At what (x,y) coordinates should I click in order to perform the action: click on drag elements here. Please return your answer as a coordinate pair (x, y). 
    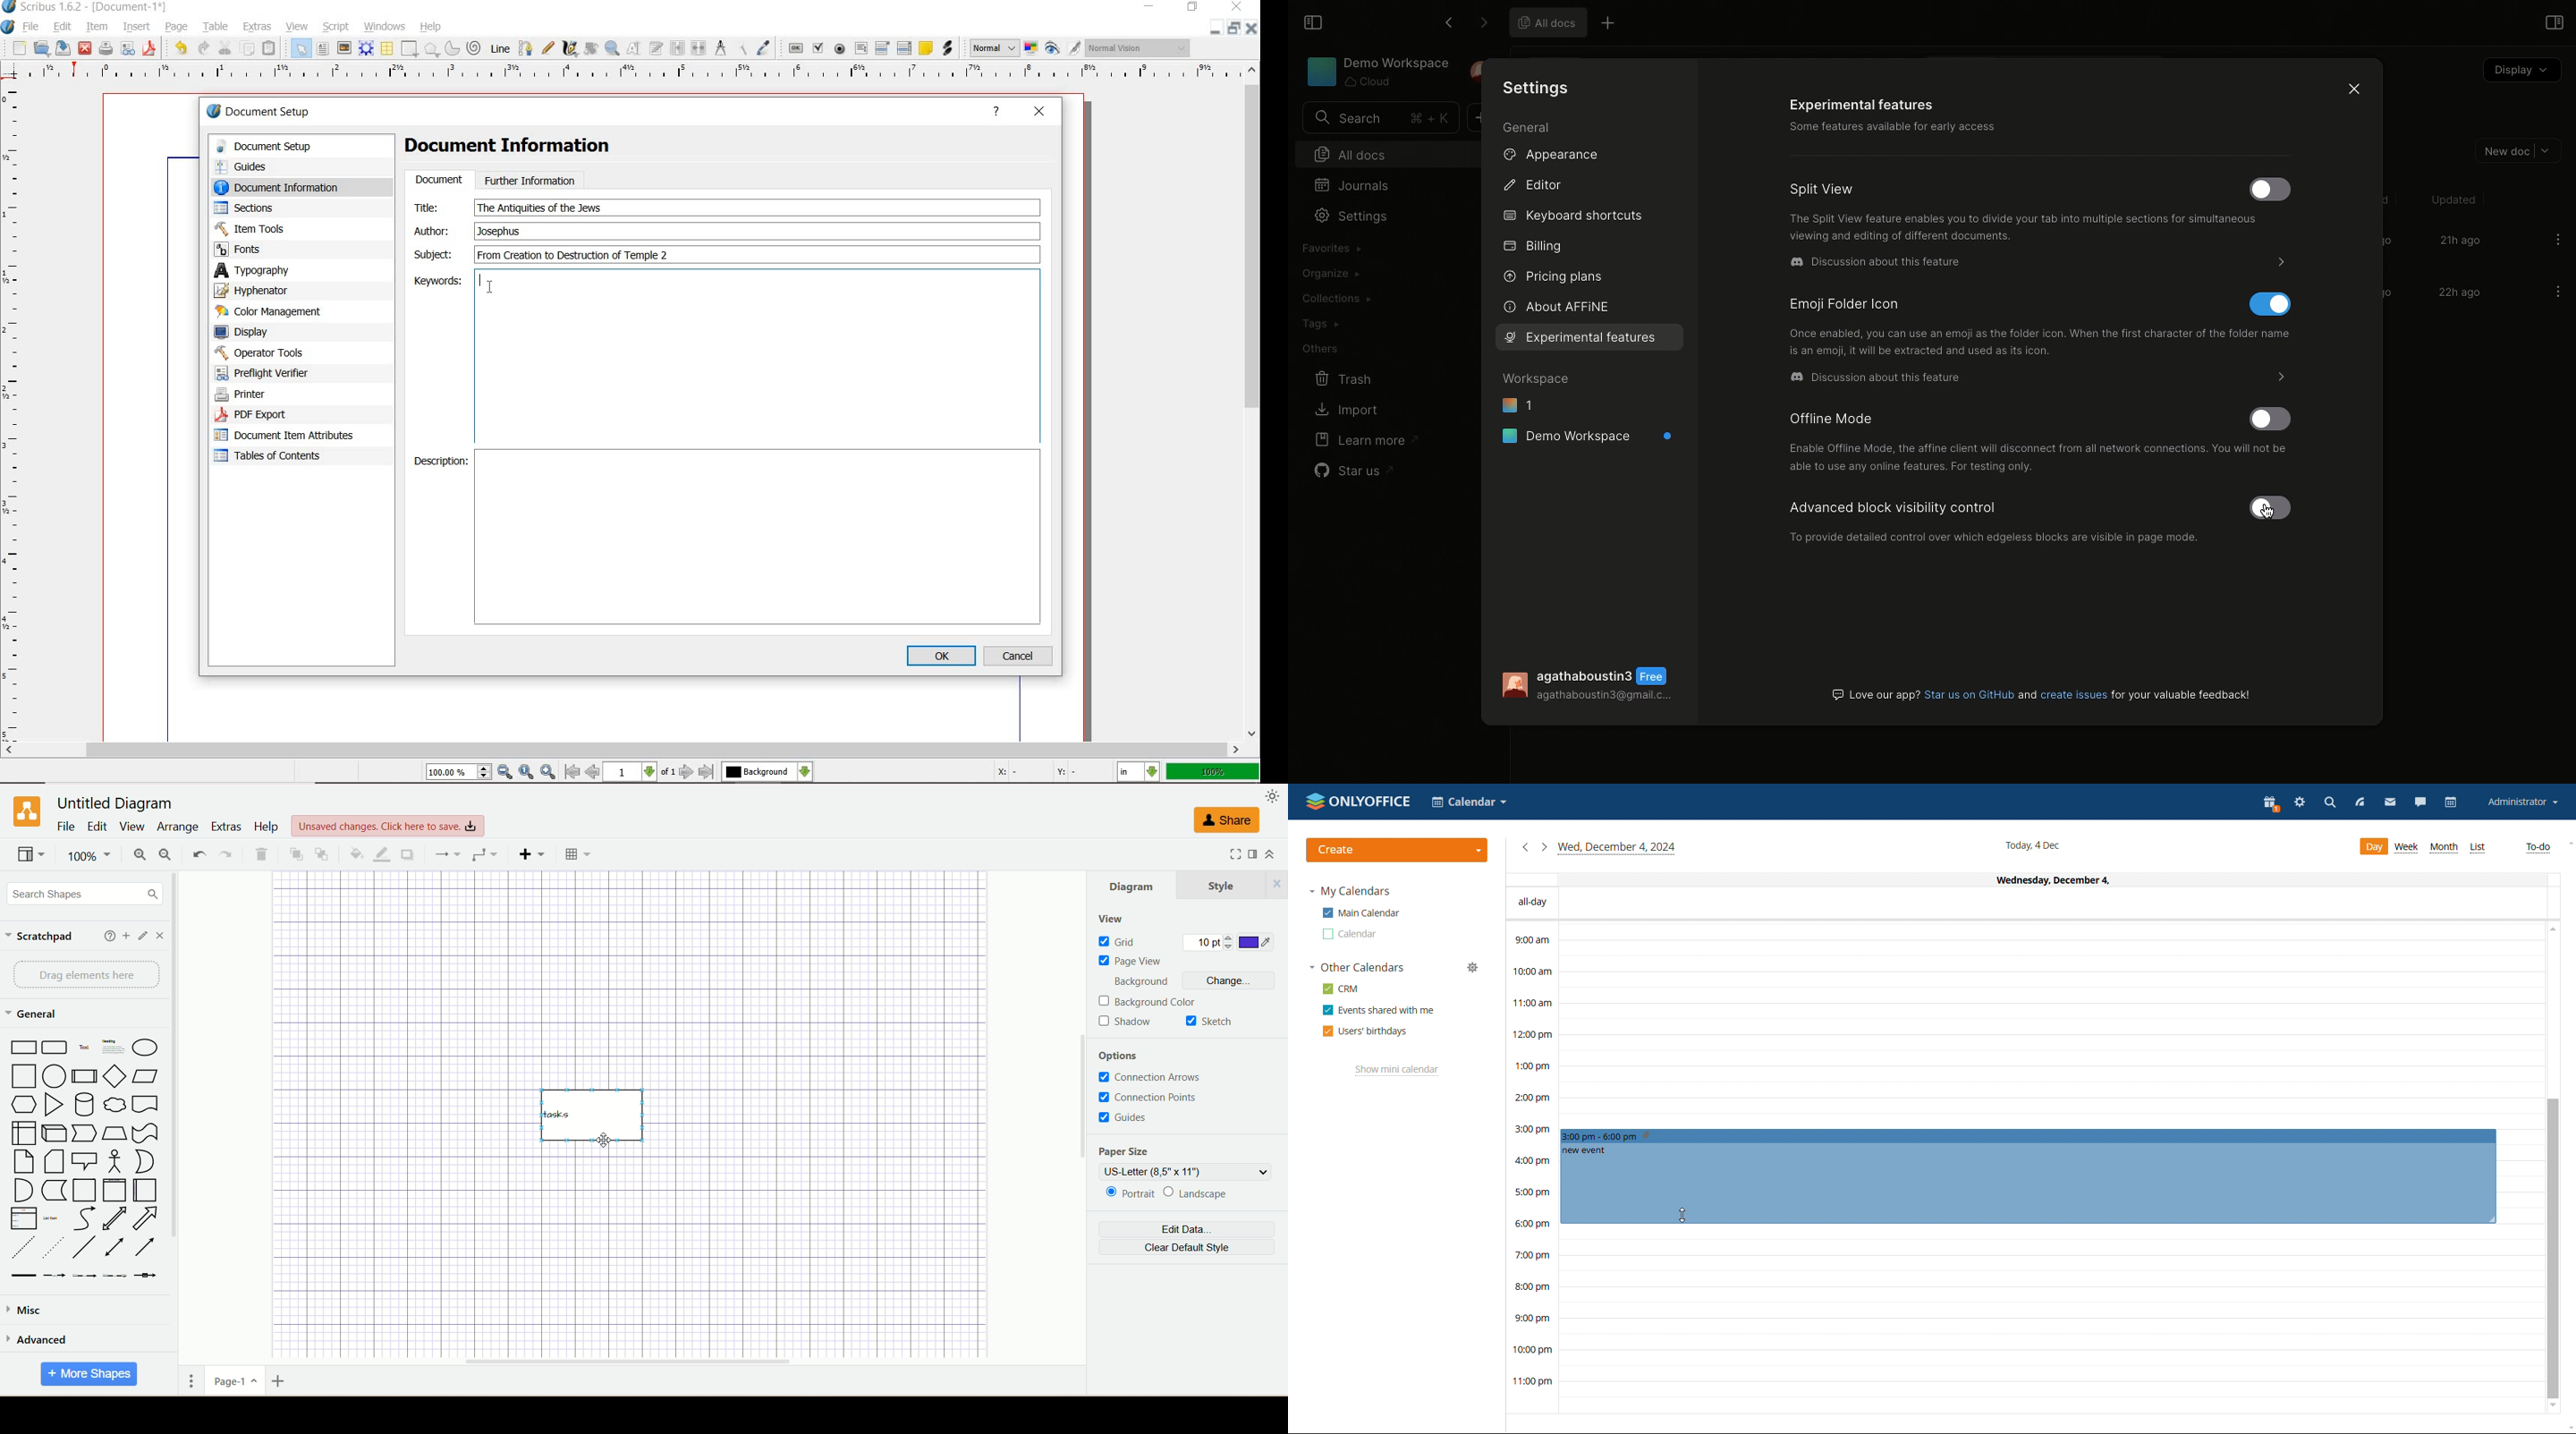
    Looking at the image, I should click on (88, 975).